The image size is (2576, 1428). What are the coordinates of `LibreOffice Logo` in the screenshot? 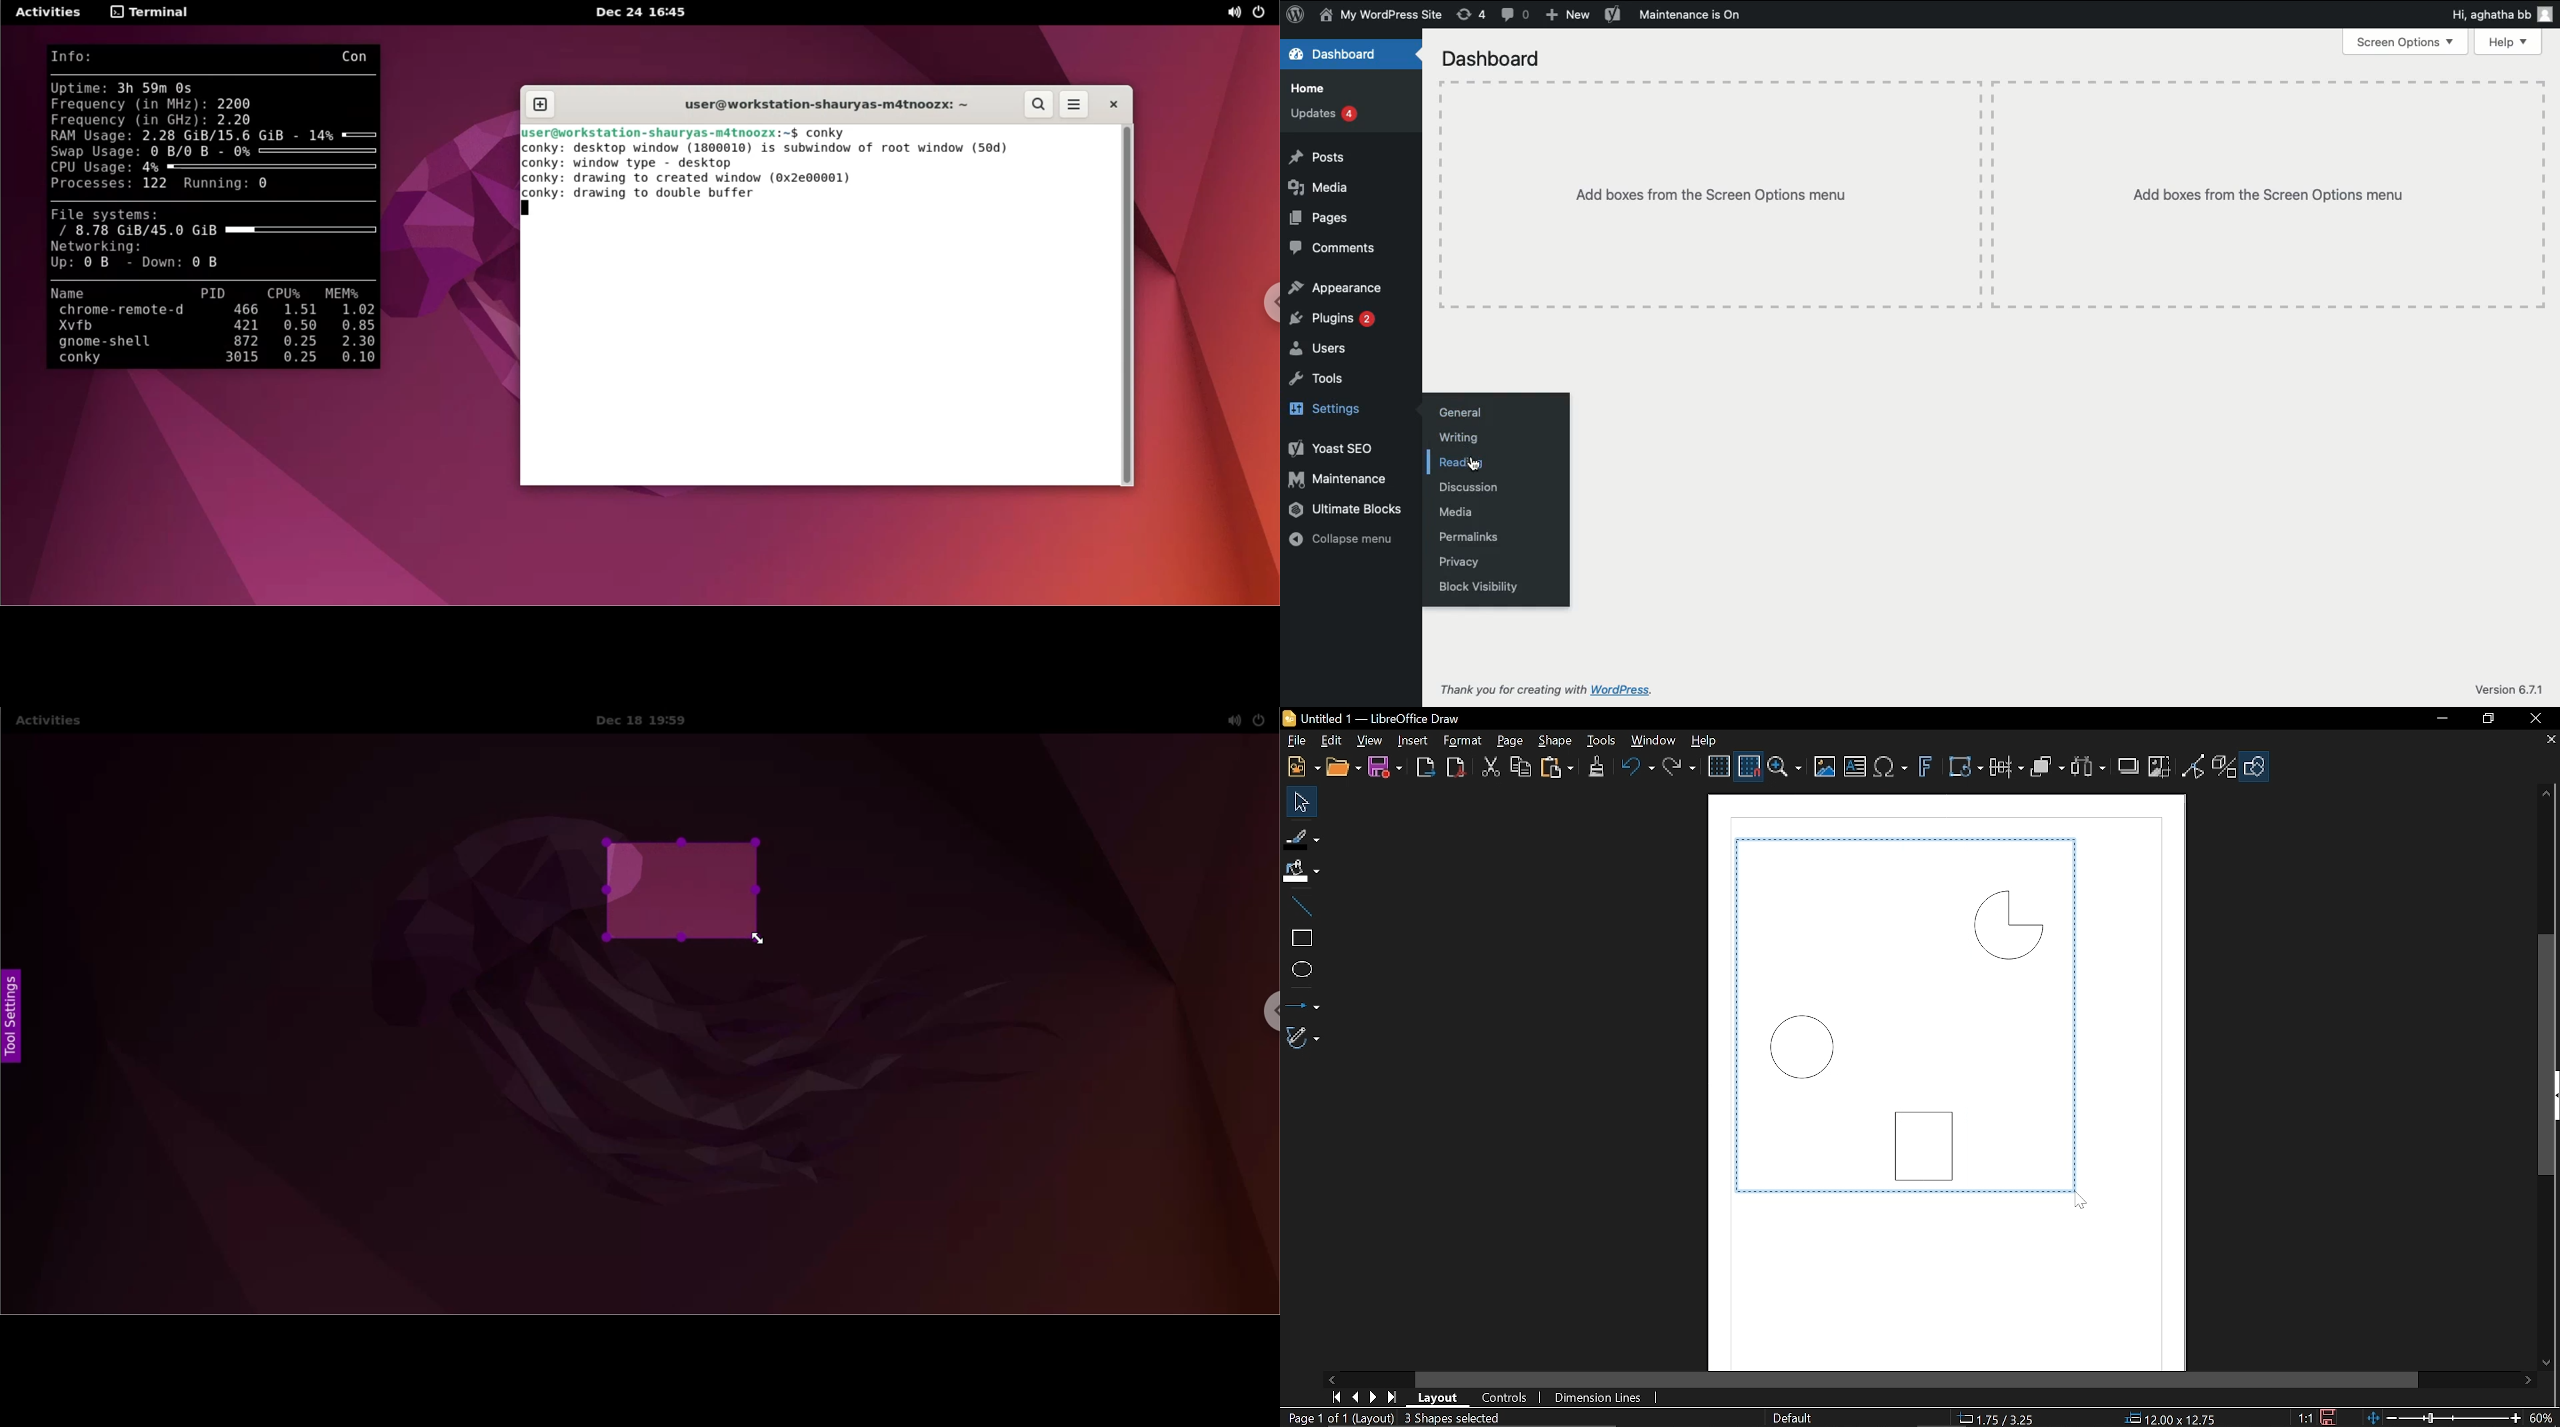 It's located at (1290, 719).